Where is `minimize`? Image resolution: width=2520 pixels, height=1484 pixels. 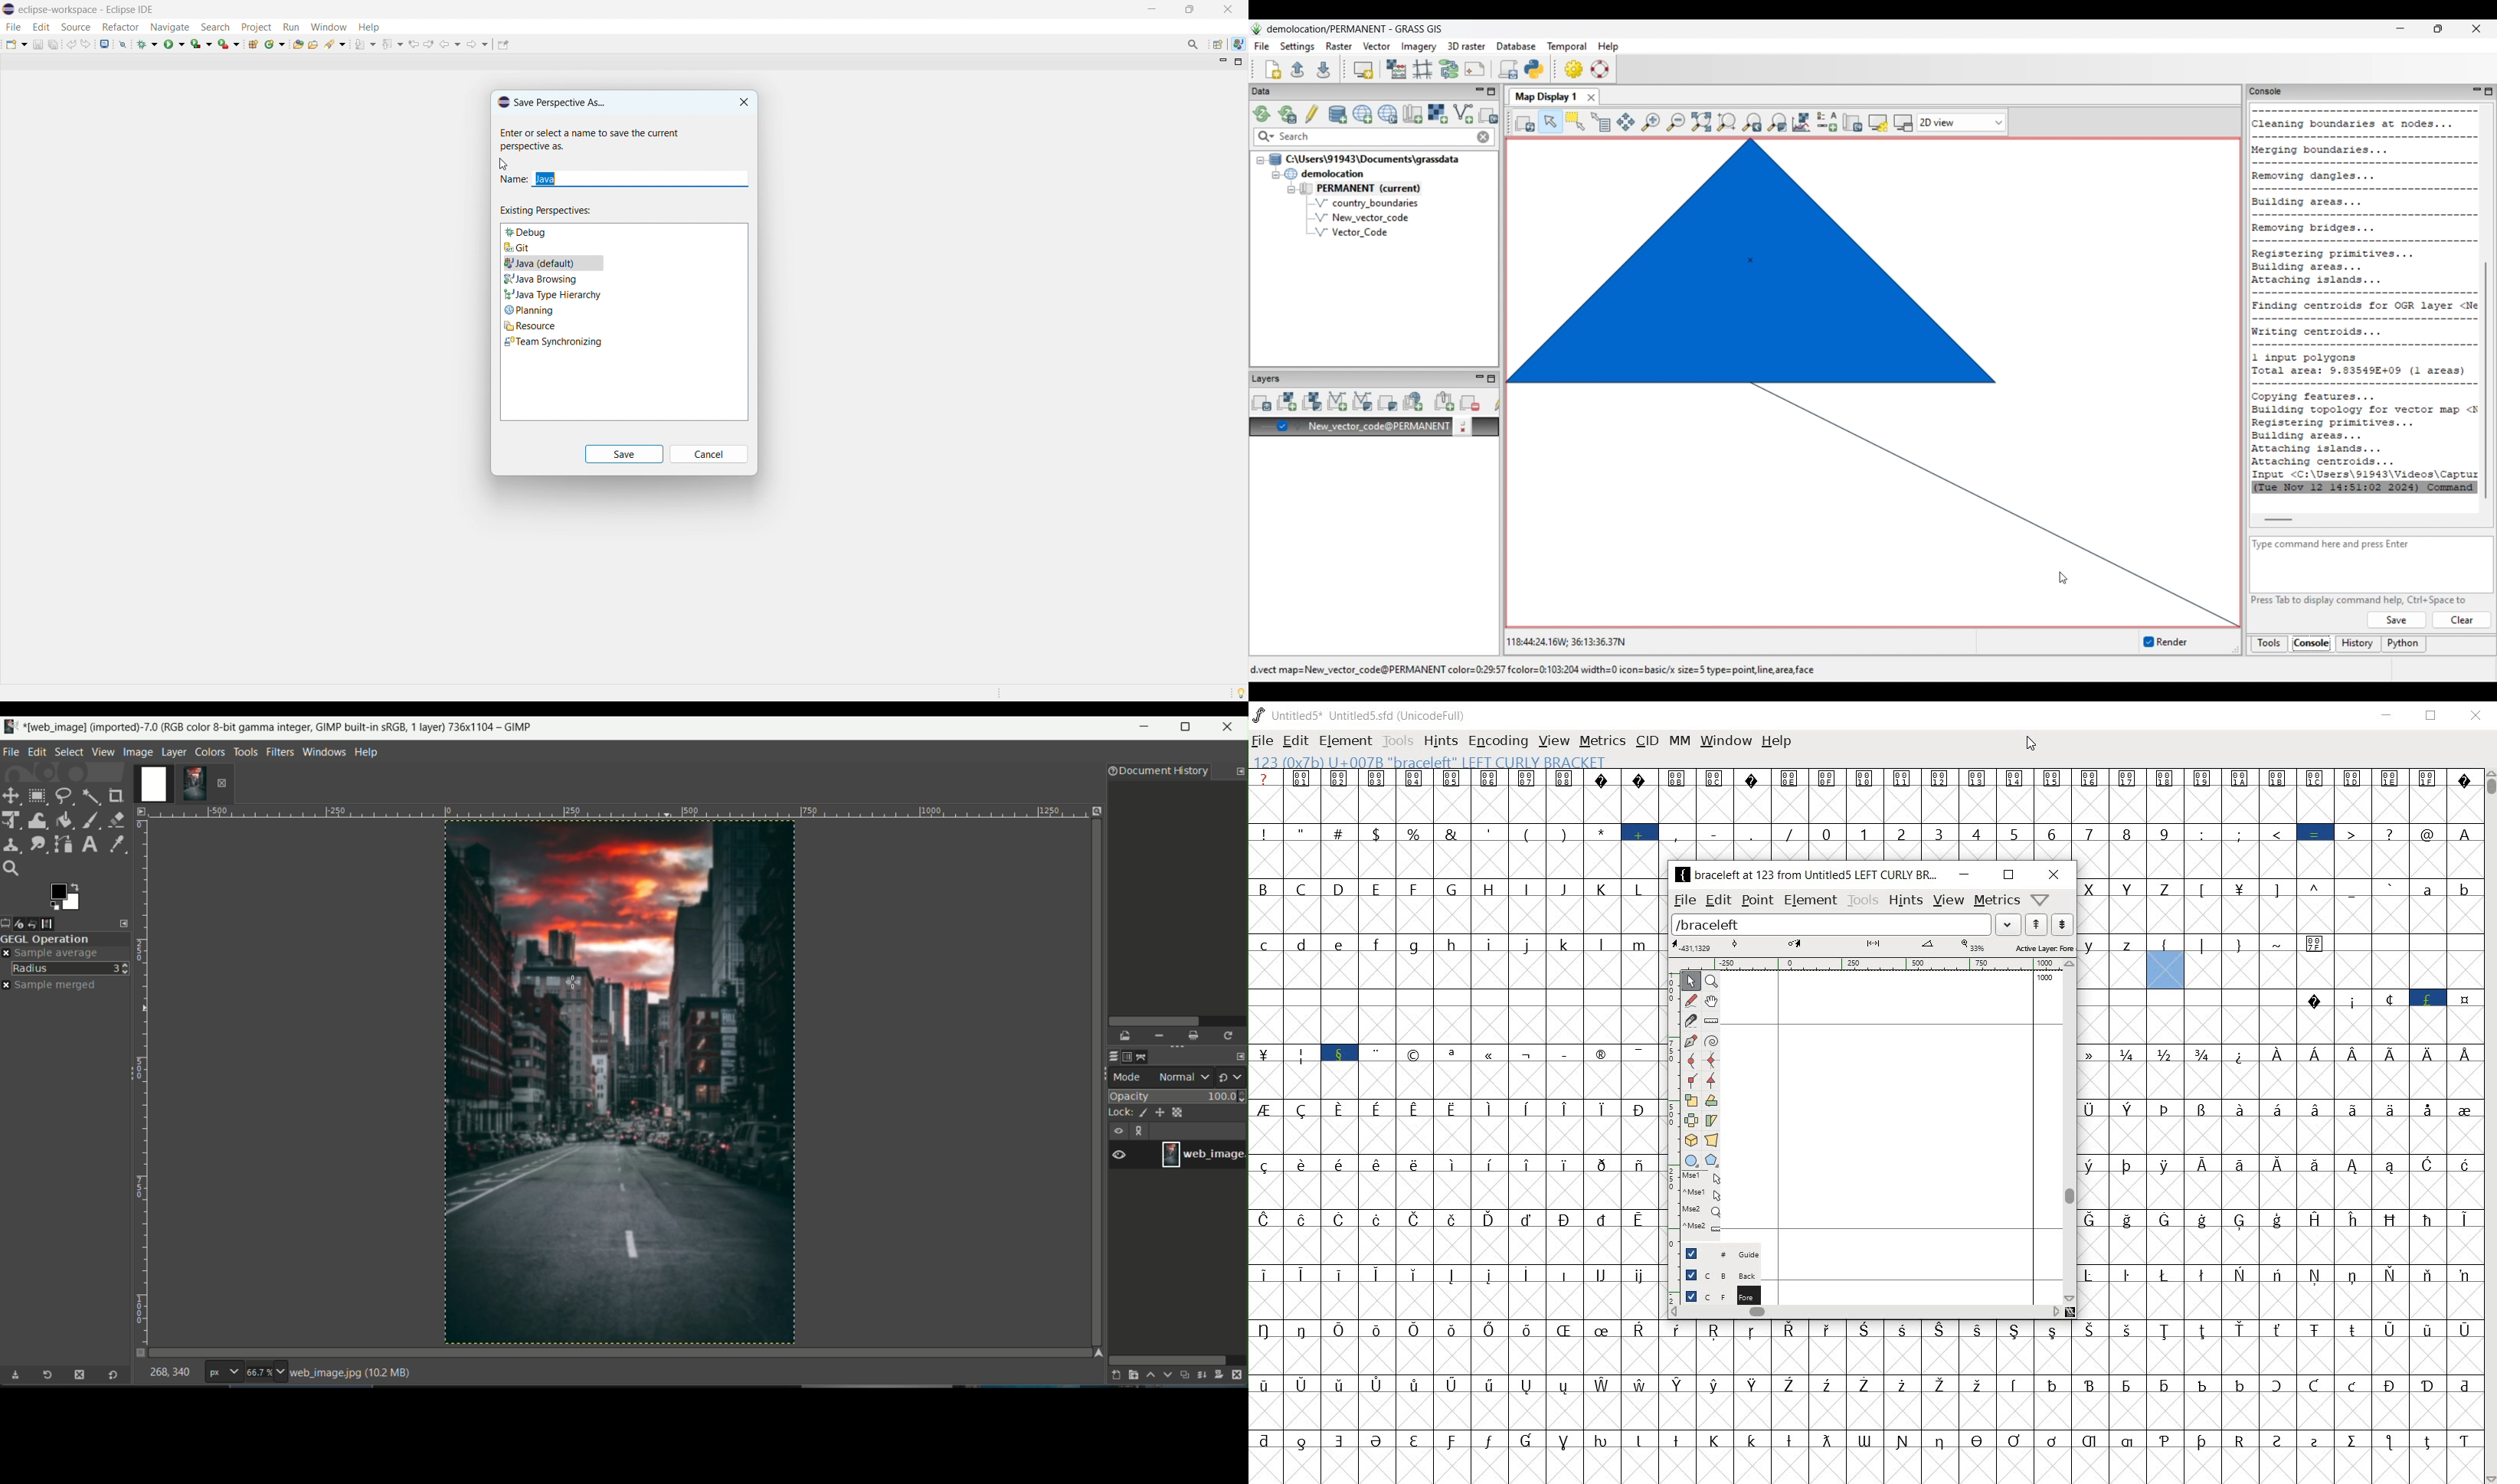
minimize is located at coordinates (1145, 729).